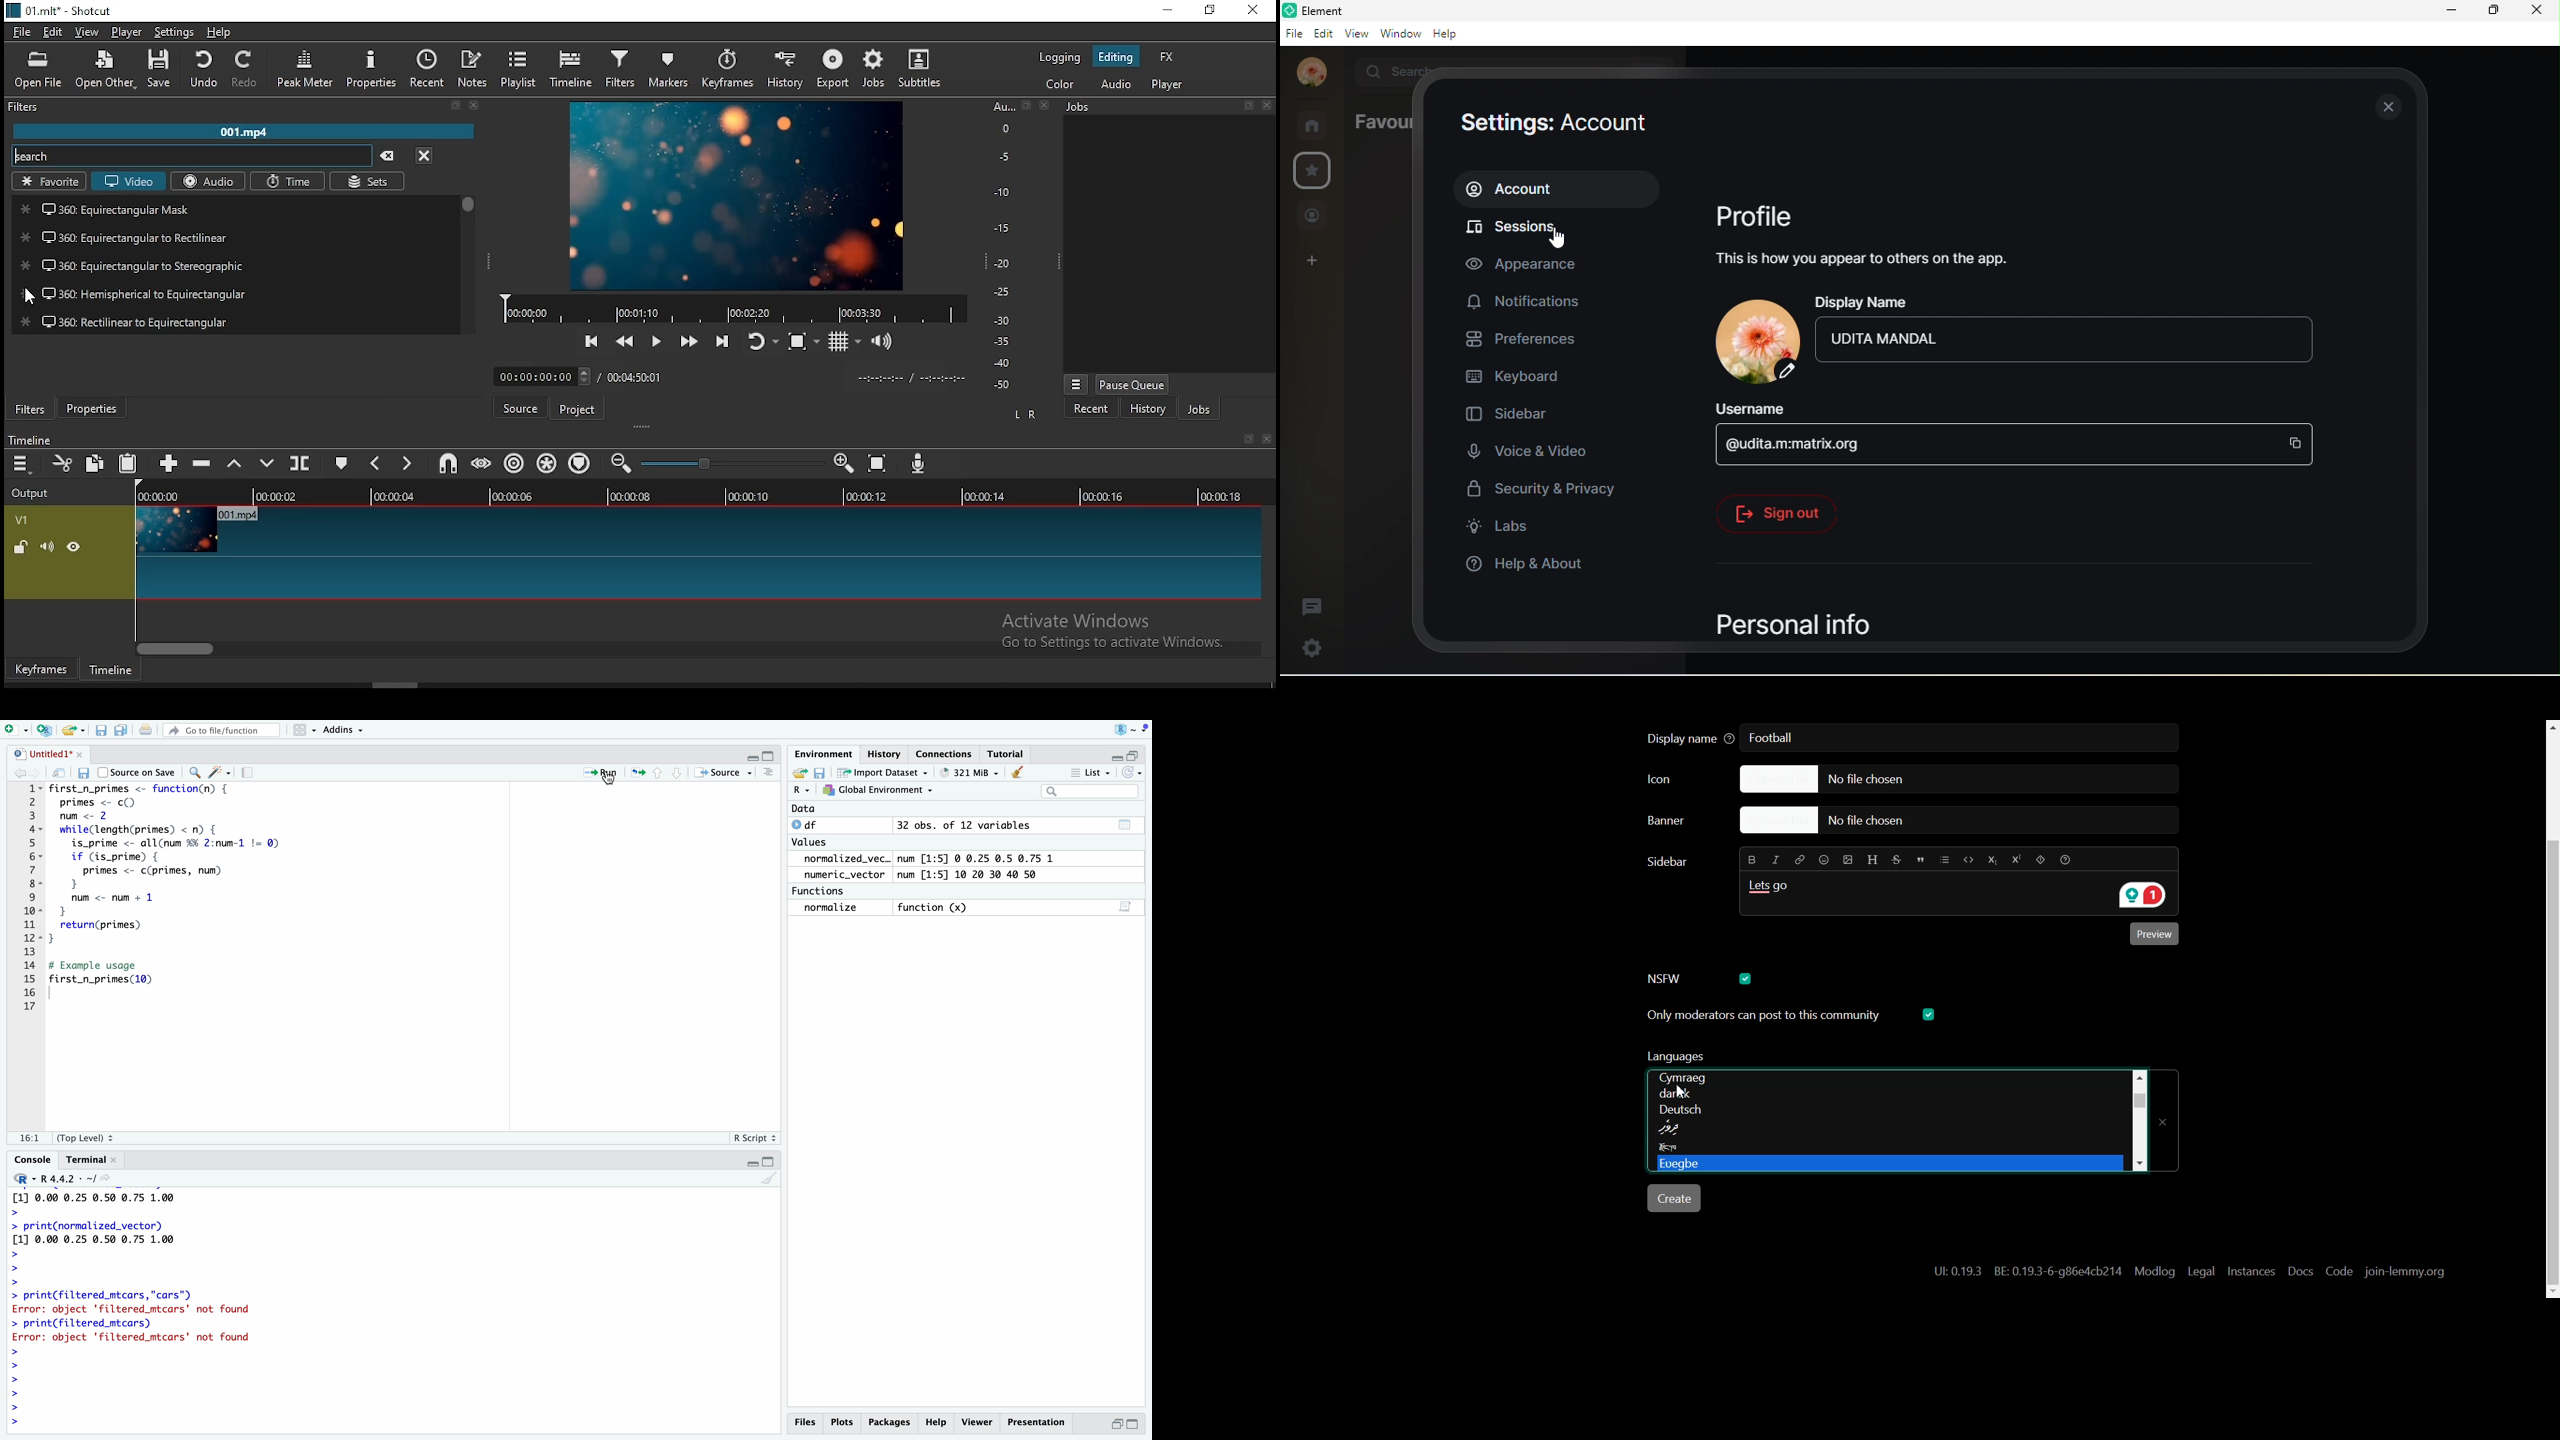 The width and height of the screenshot is (2576, 1456). I want to click on minimize/maximize, so click(755, 754).